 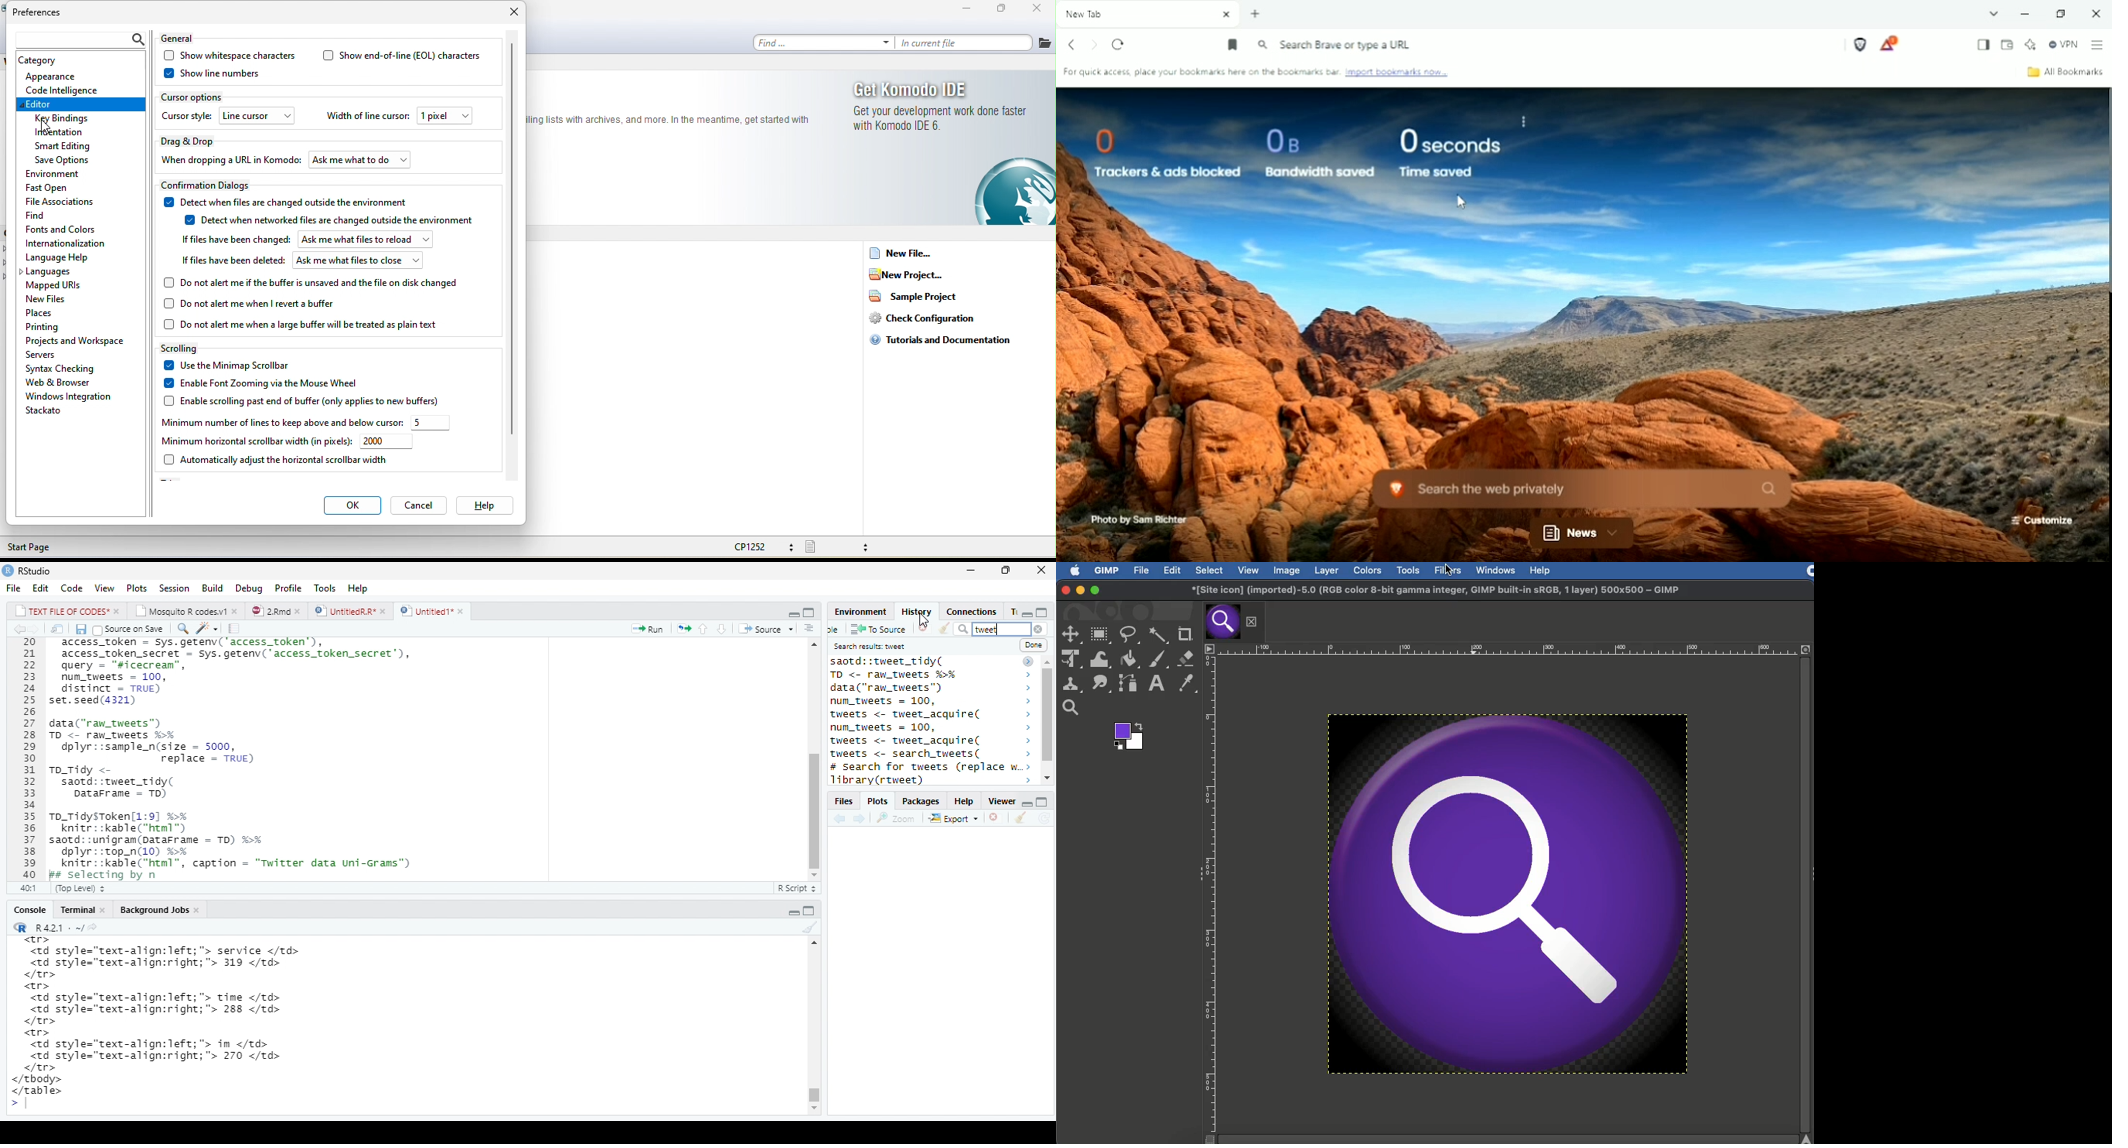 I want to click on mapped urls, so click(x=57, y=286).